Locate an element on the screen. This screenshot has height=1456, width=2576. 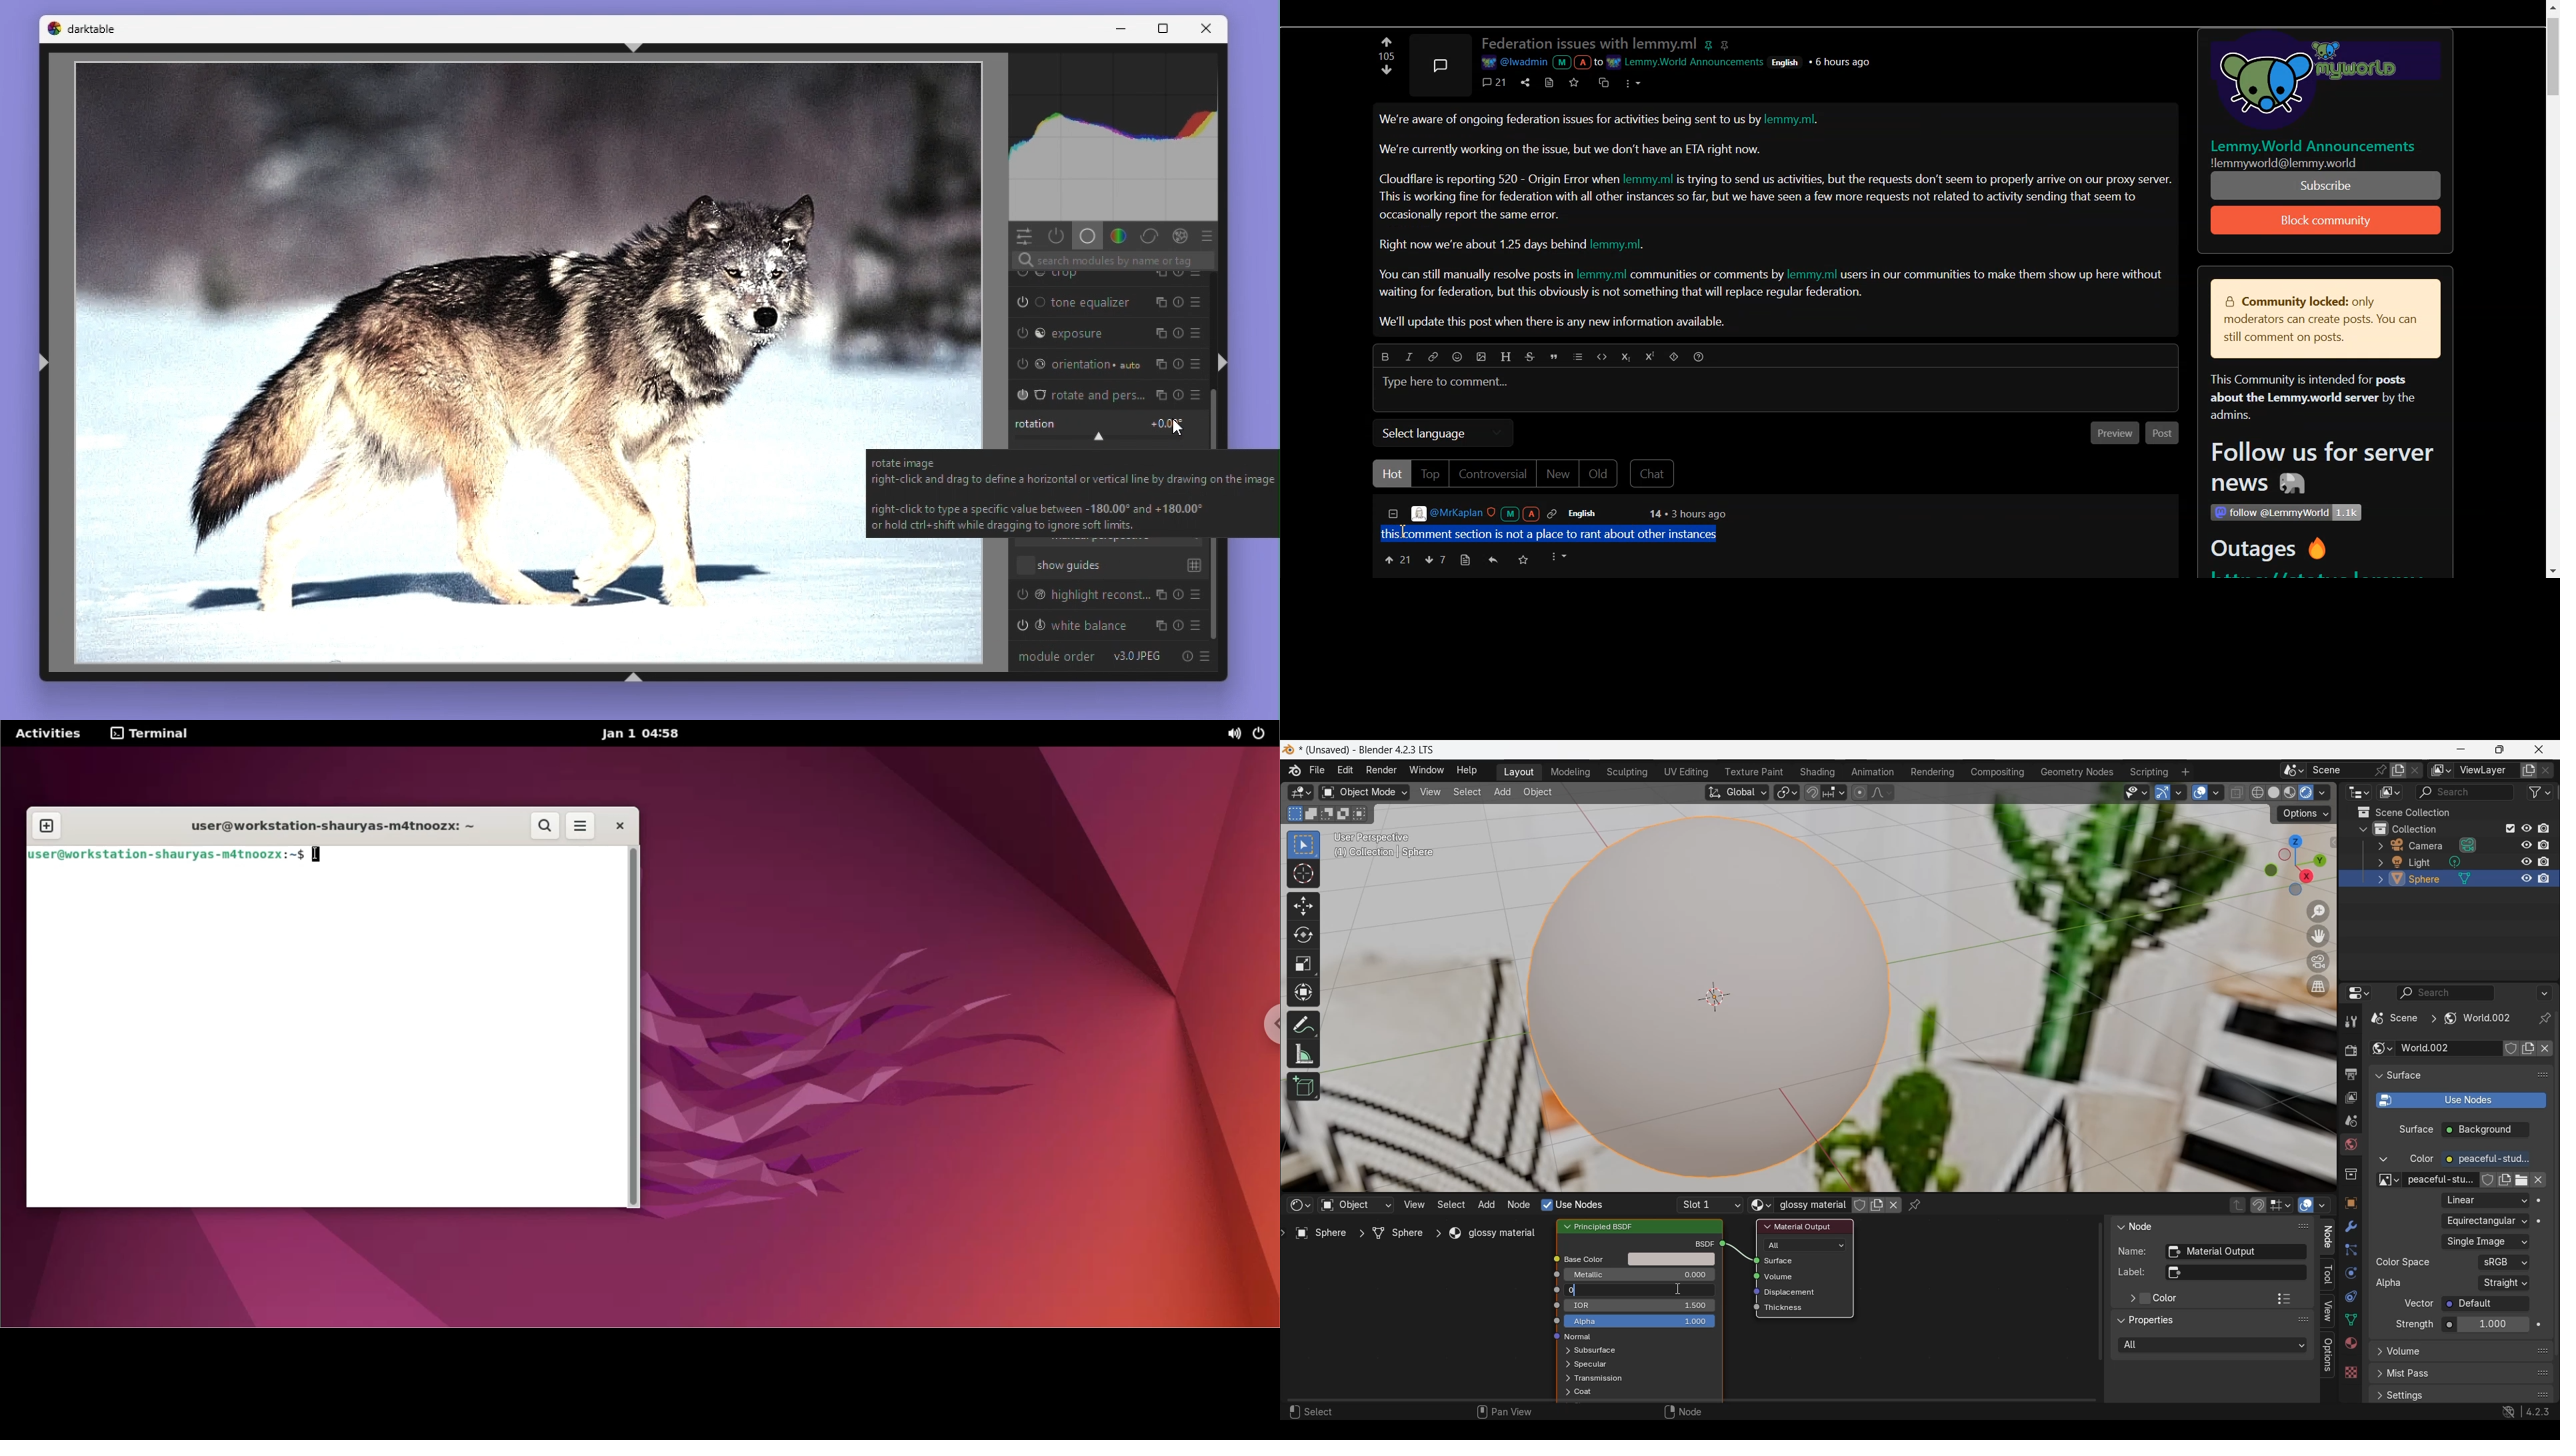
Move is located at coordinates (1303, 907).